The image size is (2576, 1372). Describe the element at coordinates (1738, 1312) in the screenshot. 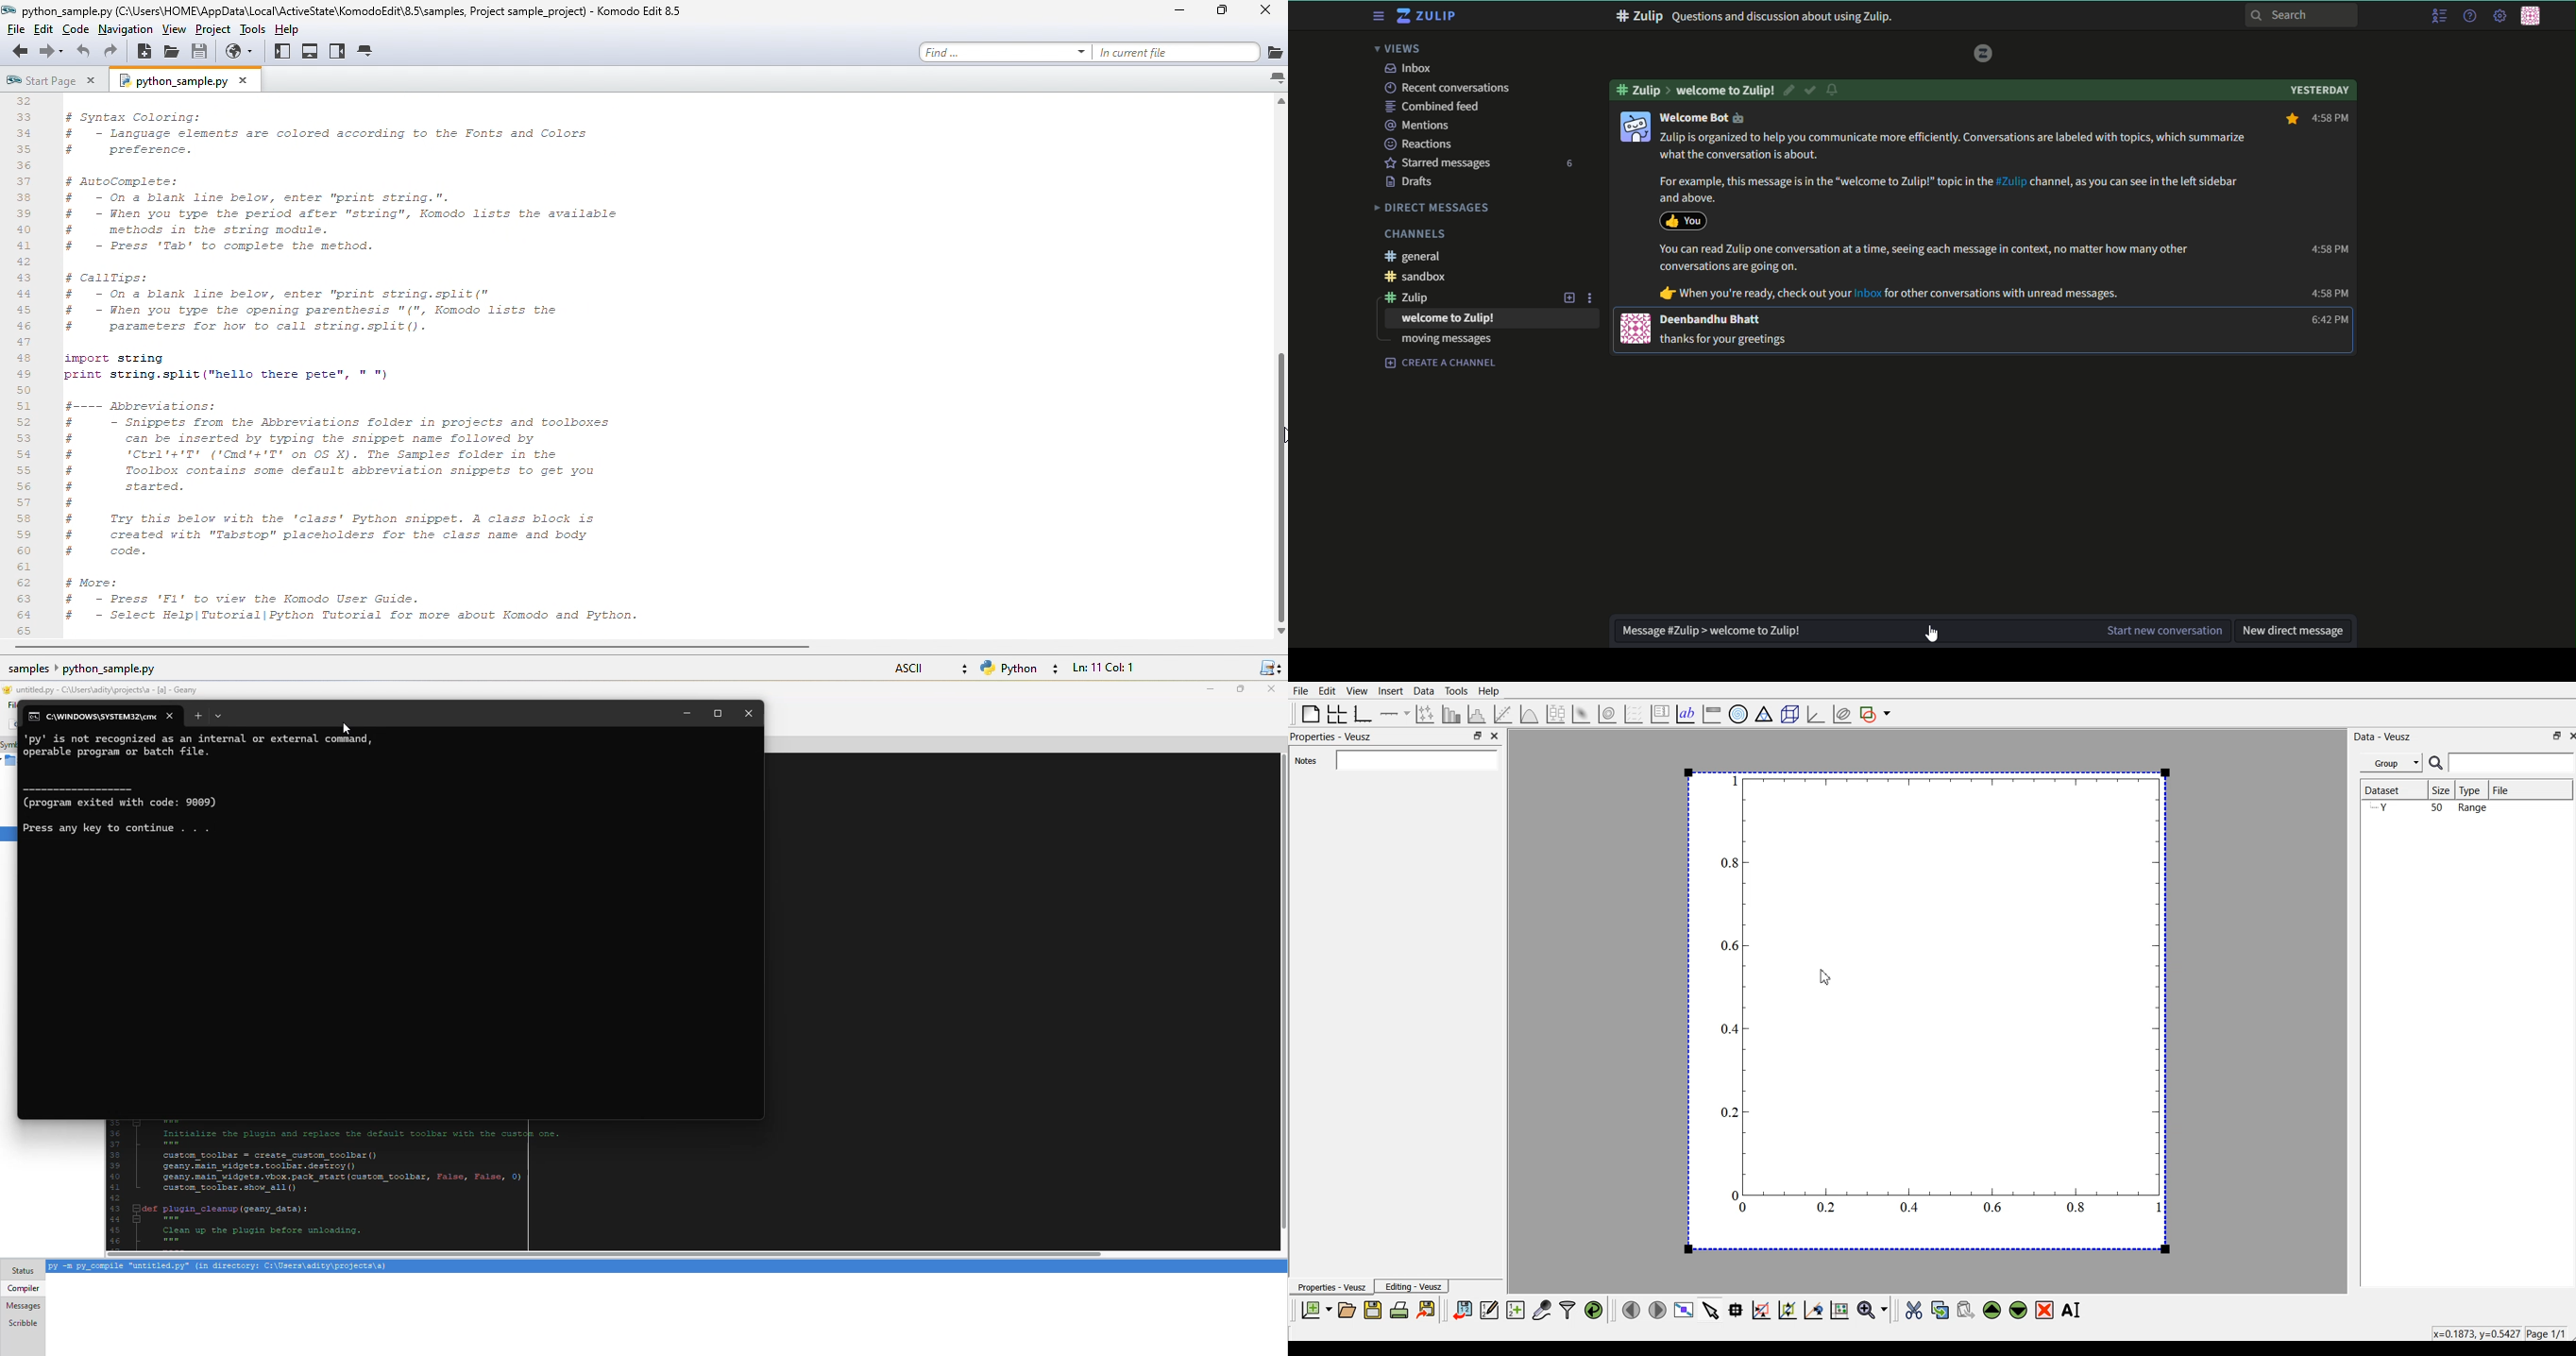

I see `read the data points` at that location.